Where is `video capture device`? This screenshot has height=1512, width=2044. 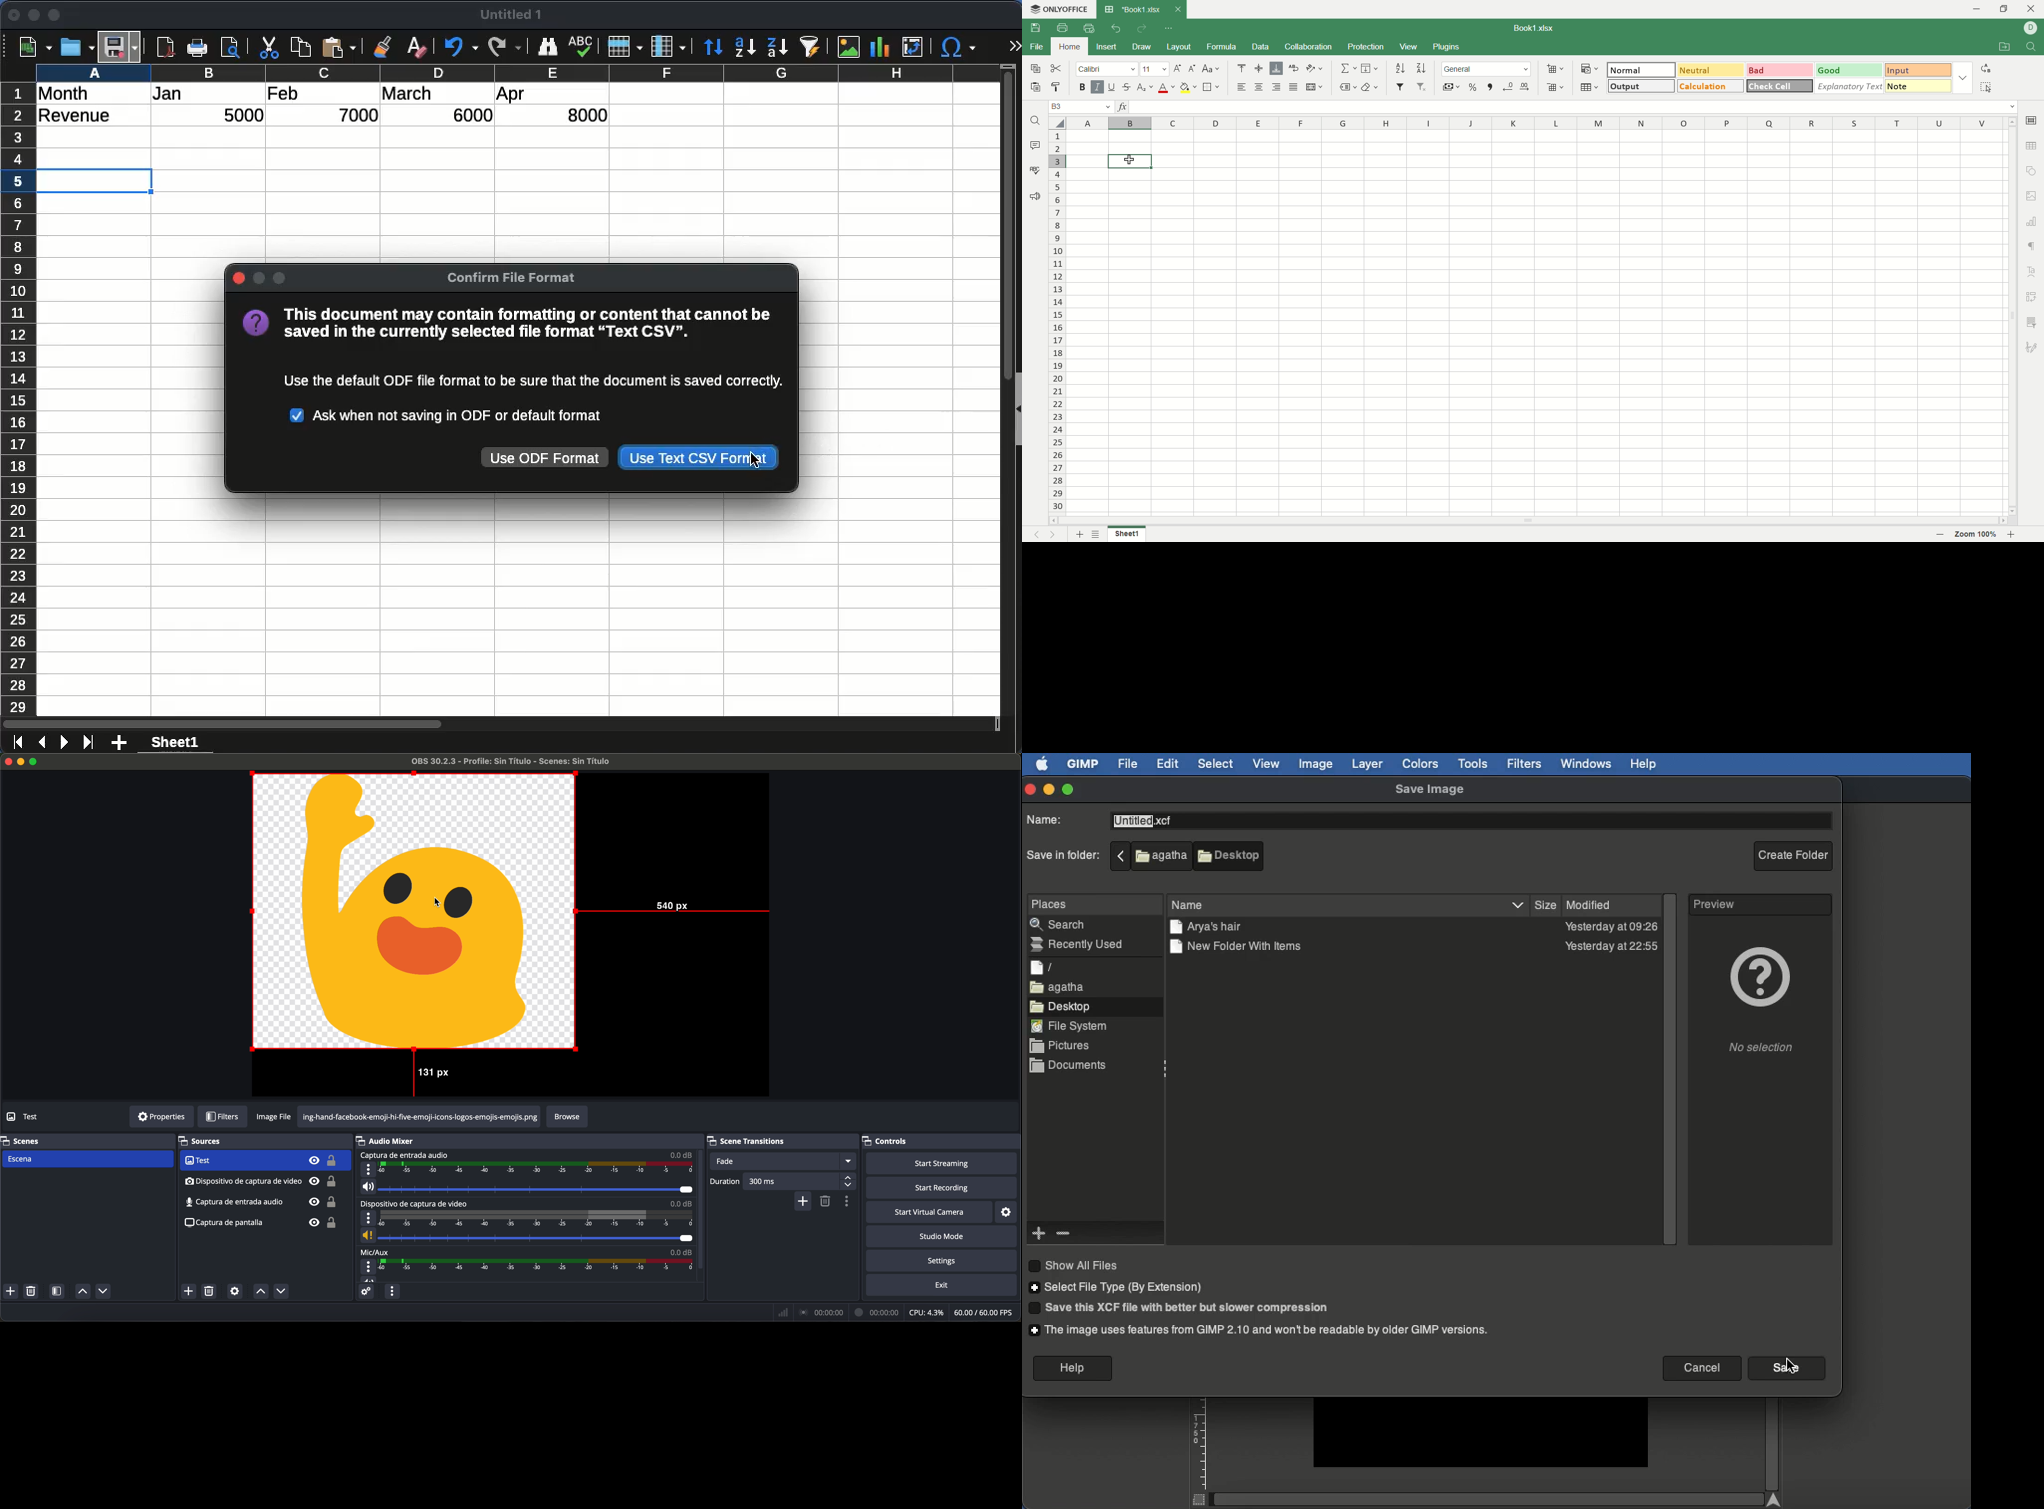 video capture device is located at coordinates (265, 1161).